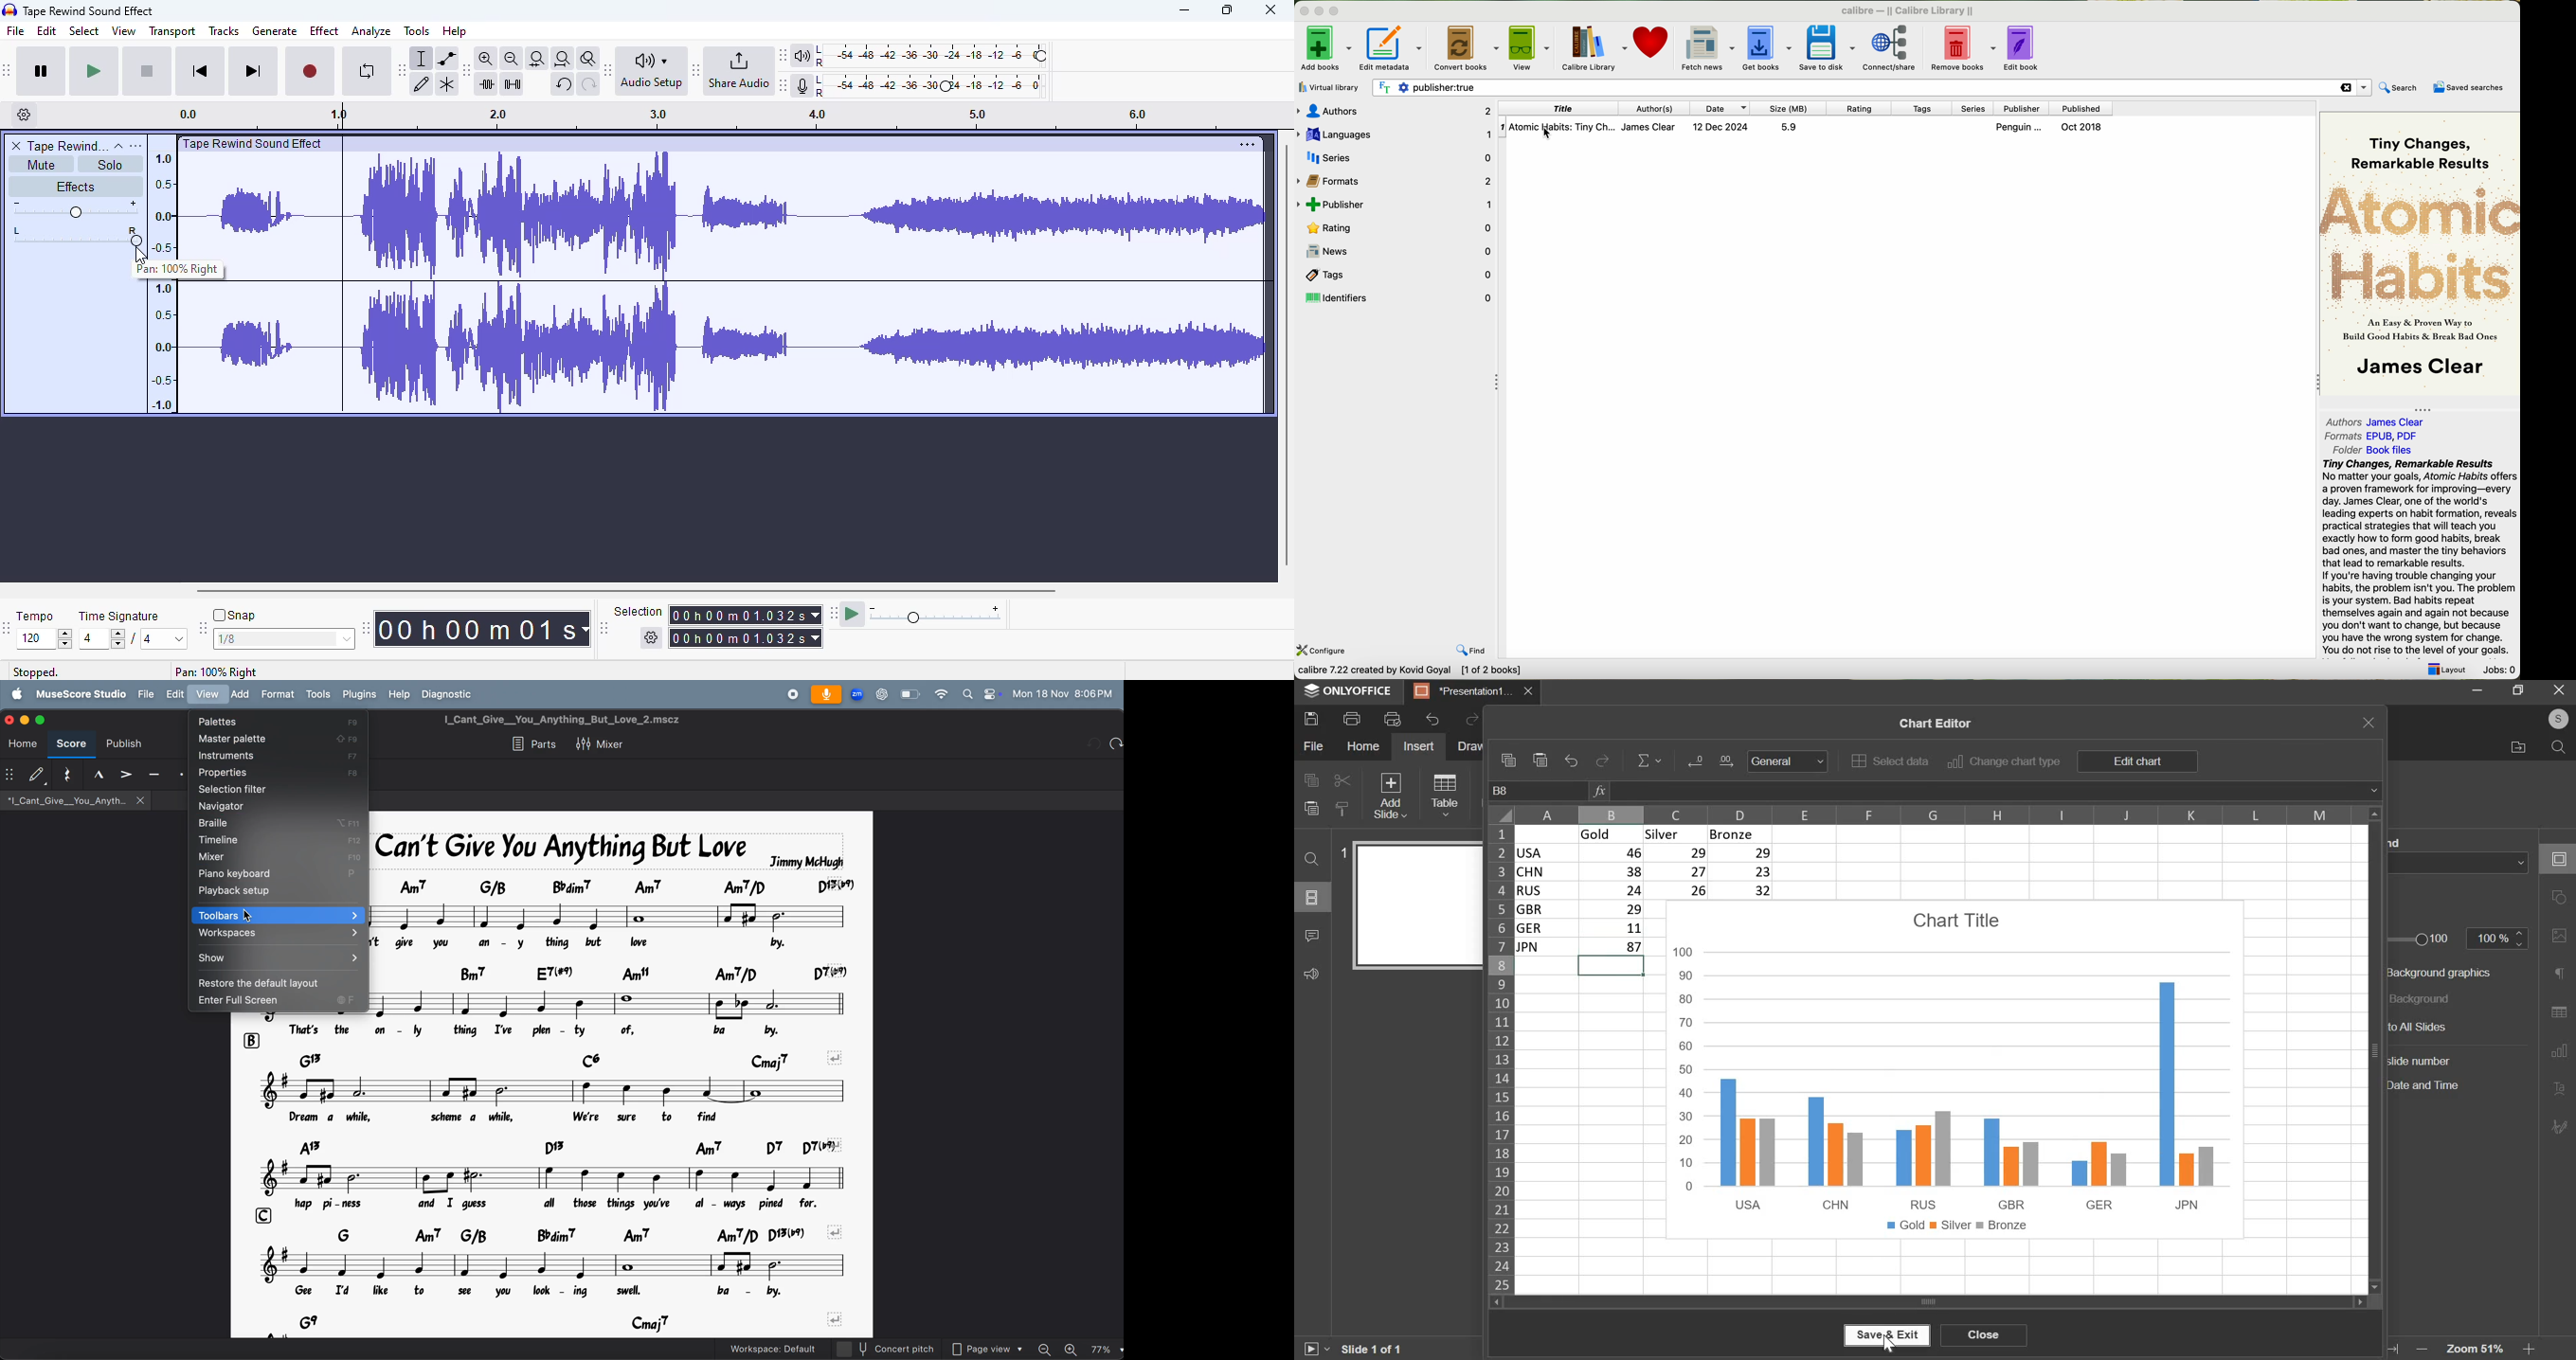 The height and width of the screenshot is (1372, 2576). What do you see at coordinates (897, 1350) in the screenshot?
I see `concert pitch` at bounding box center [897, 1350].